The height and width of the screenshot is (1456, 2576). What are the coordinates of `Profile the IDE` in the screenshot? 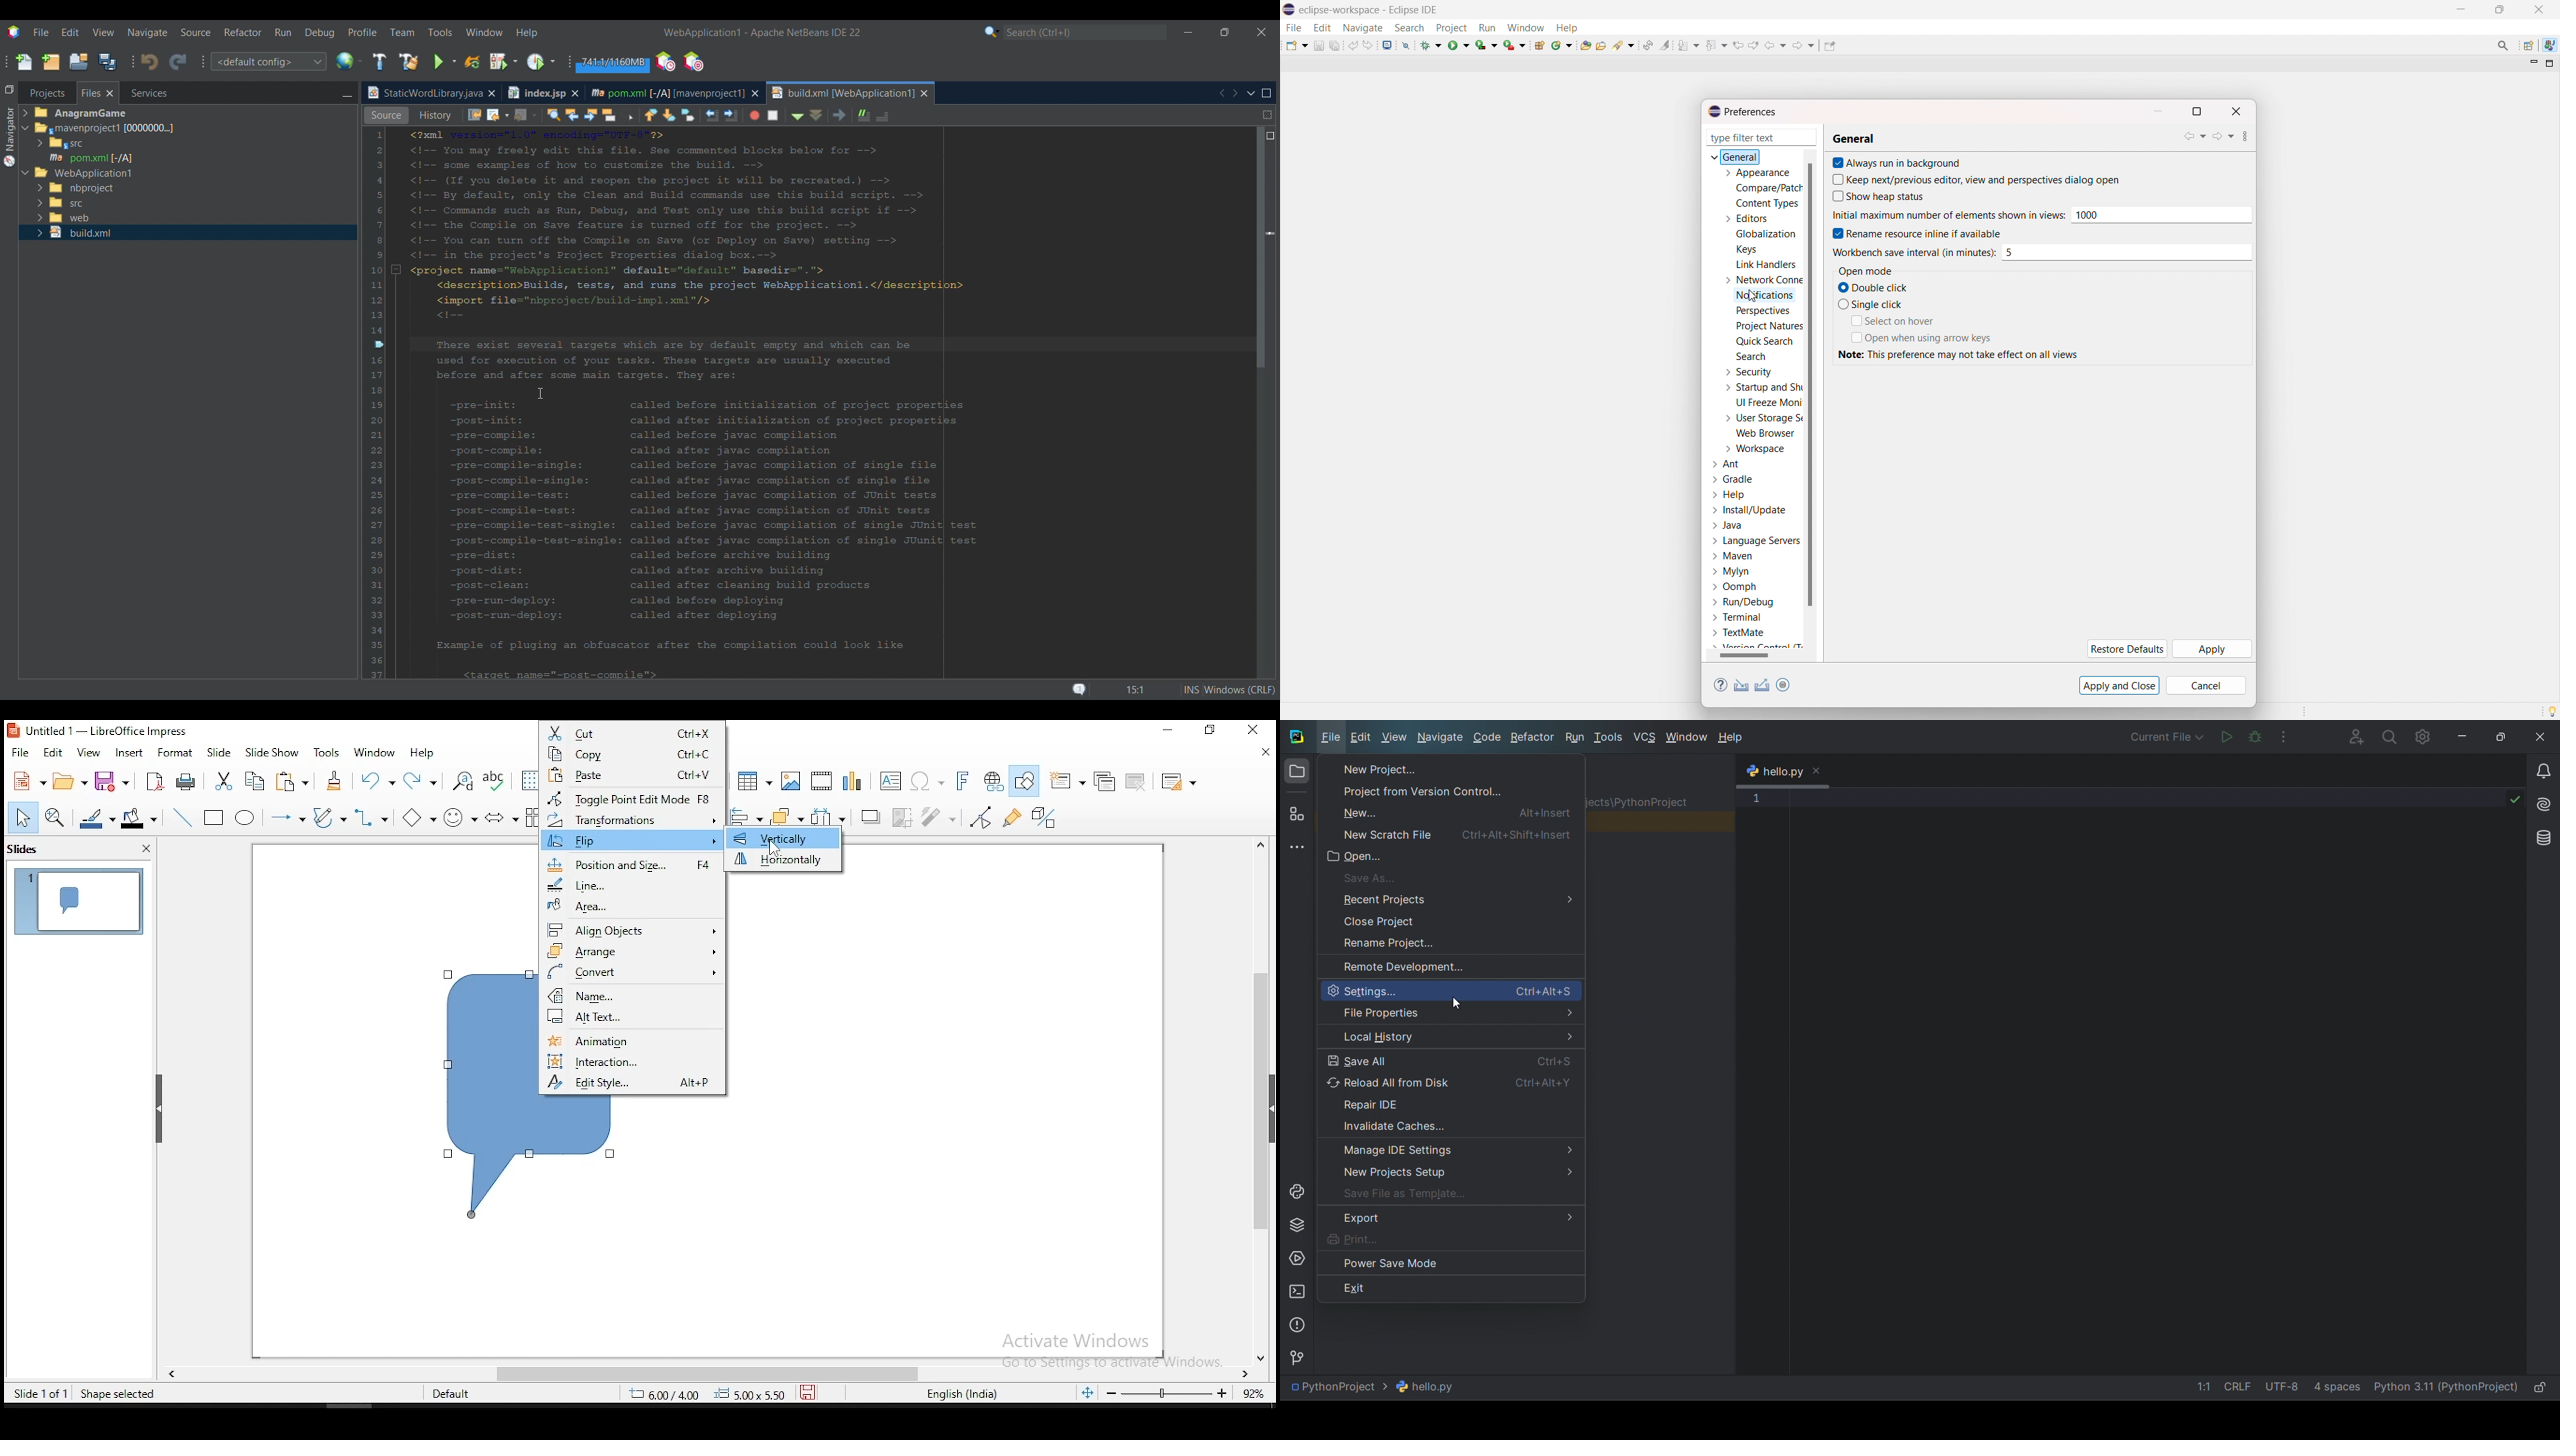 It's located at (666, 62).